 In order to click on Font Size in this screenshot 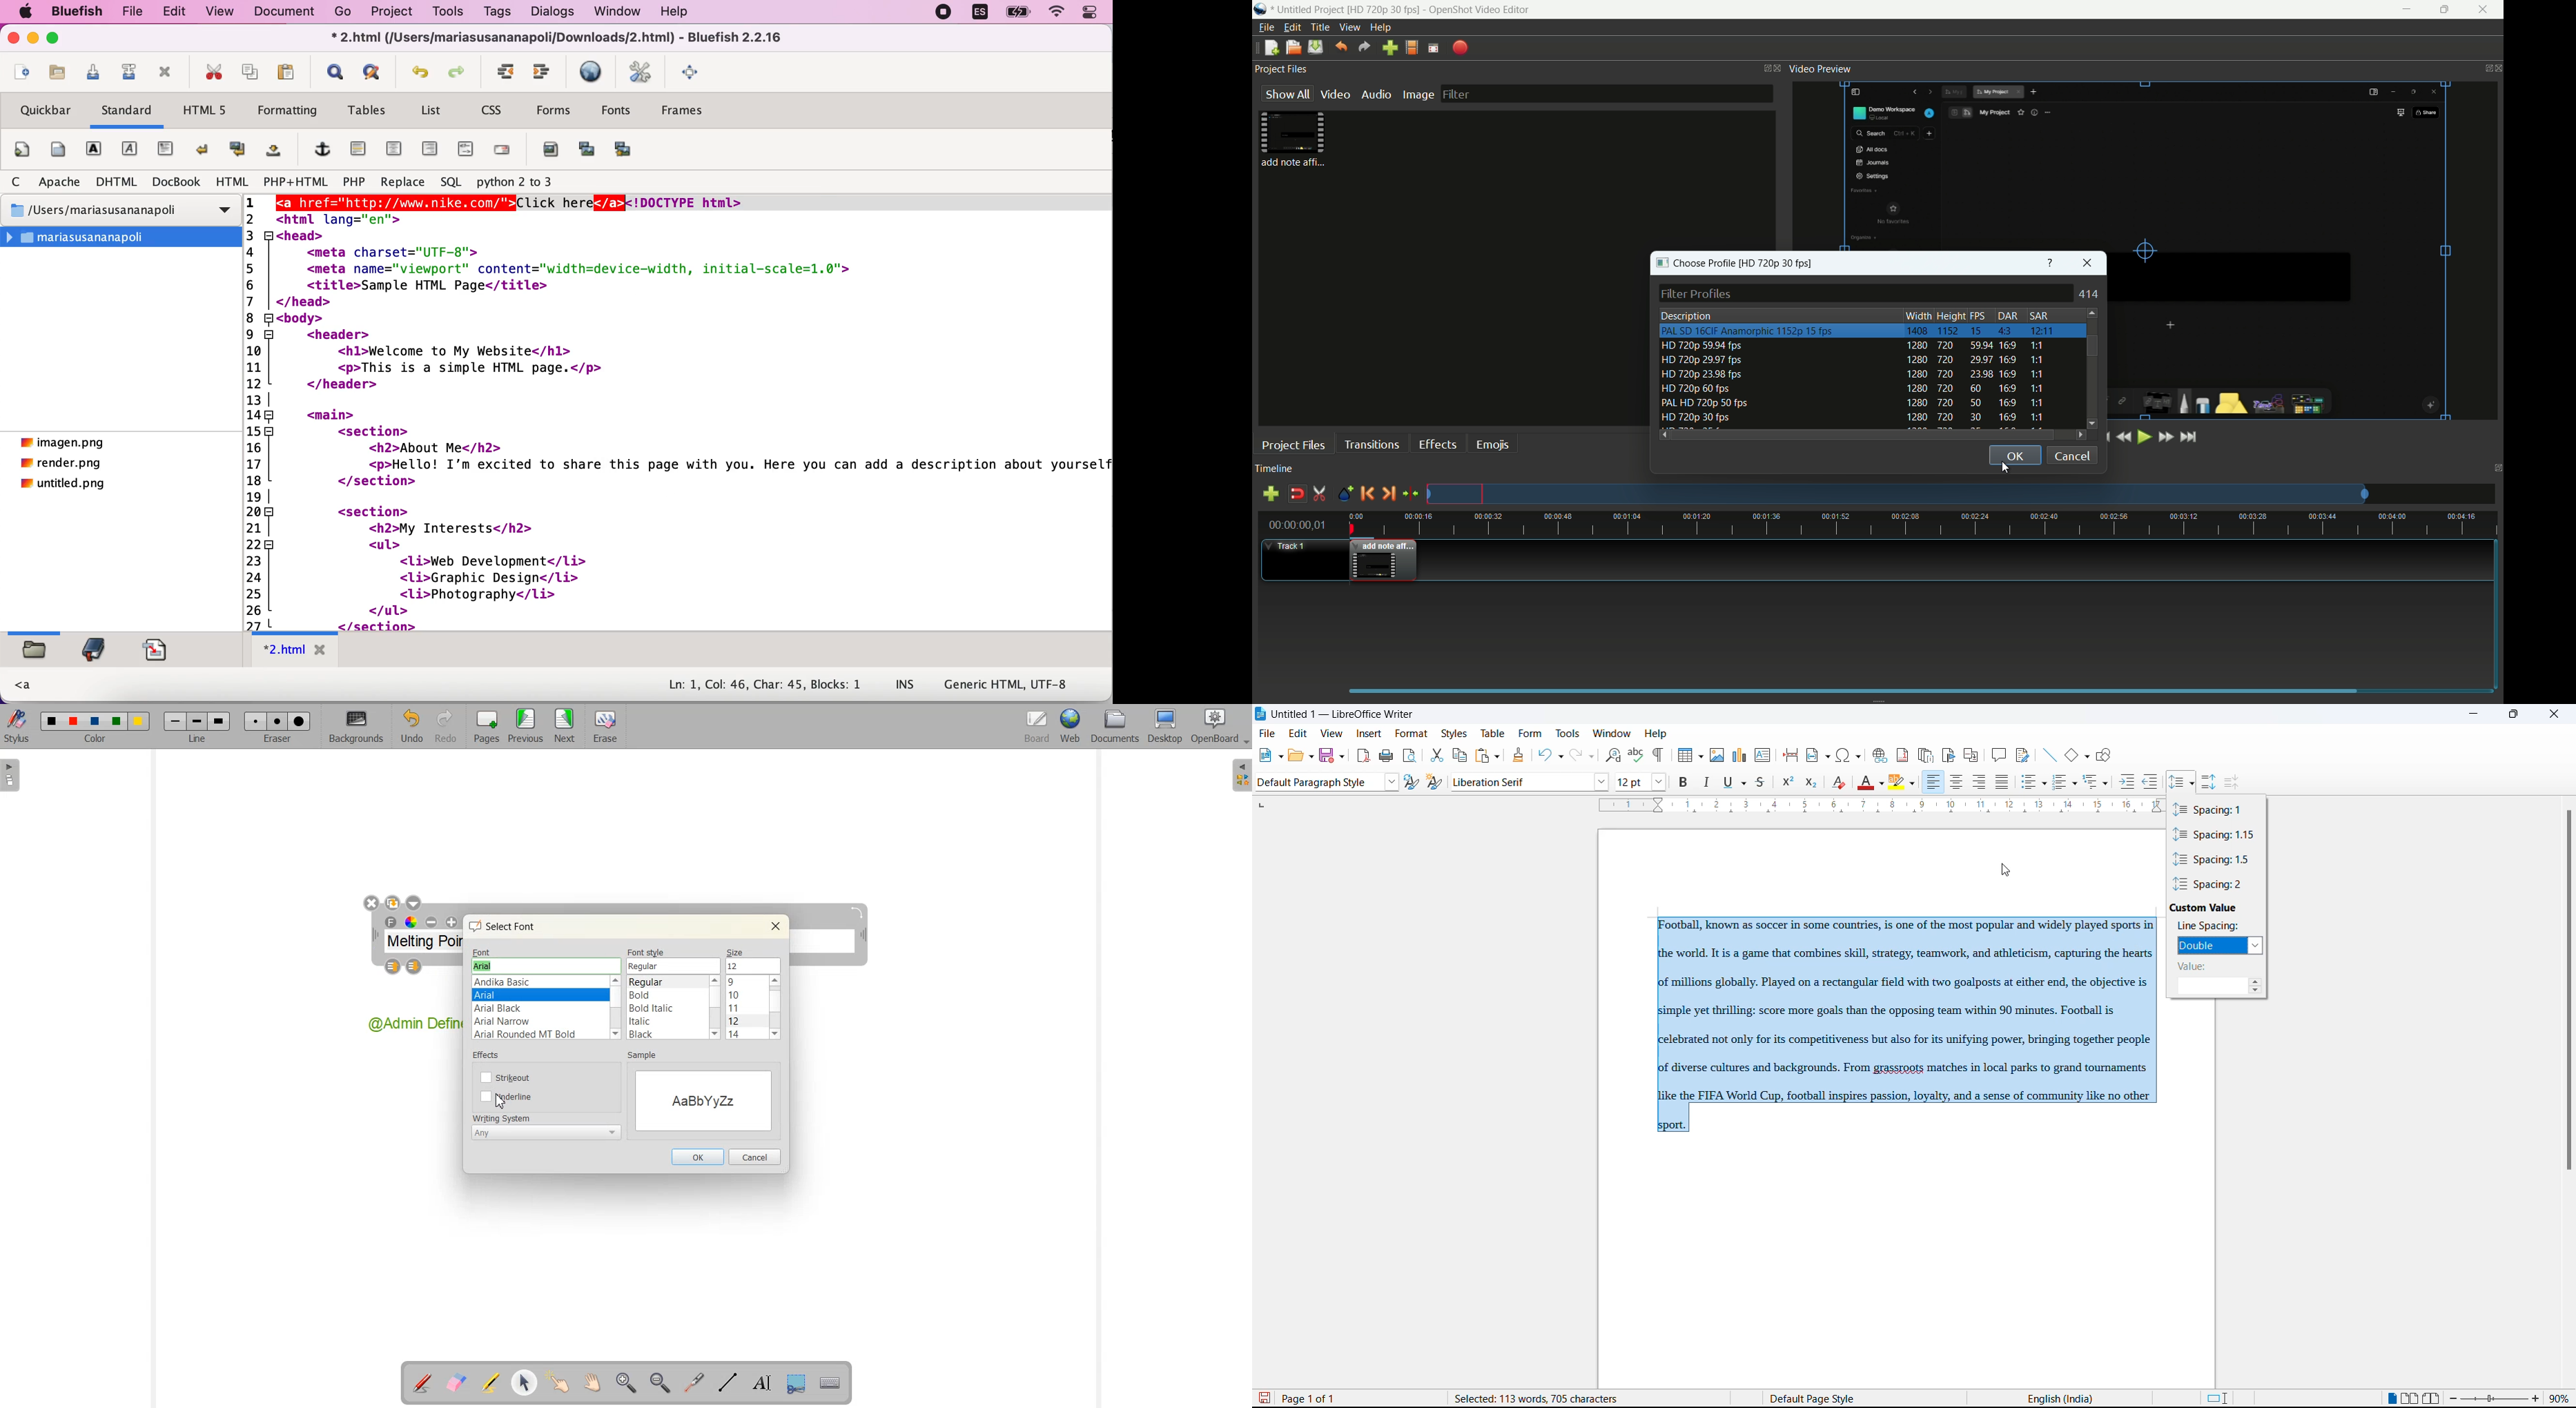, I will do `click(748, 1008)`.